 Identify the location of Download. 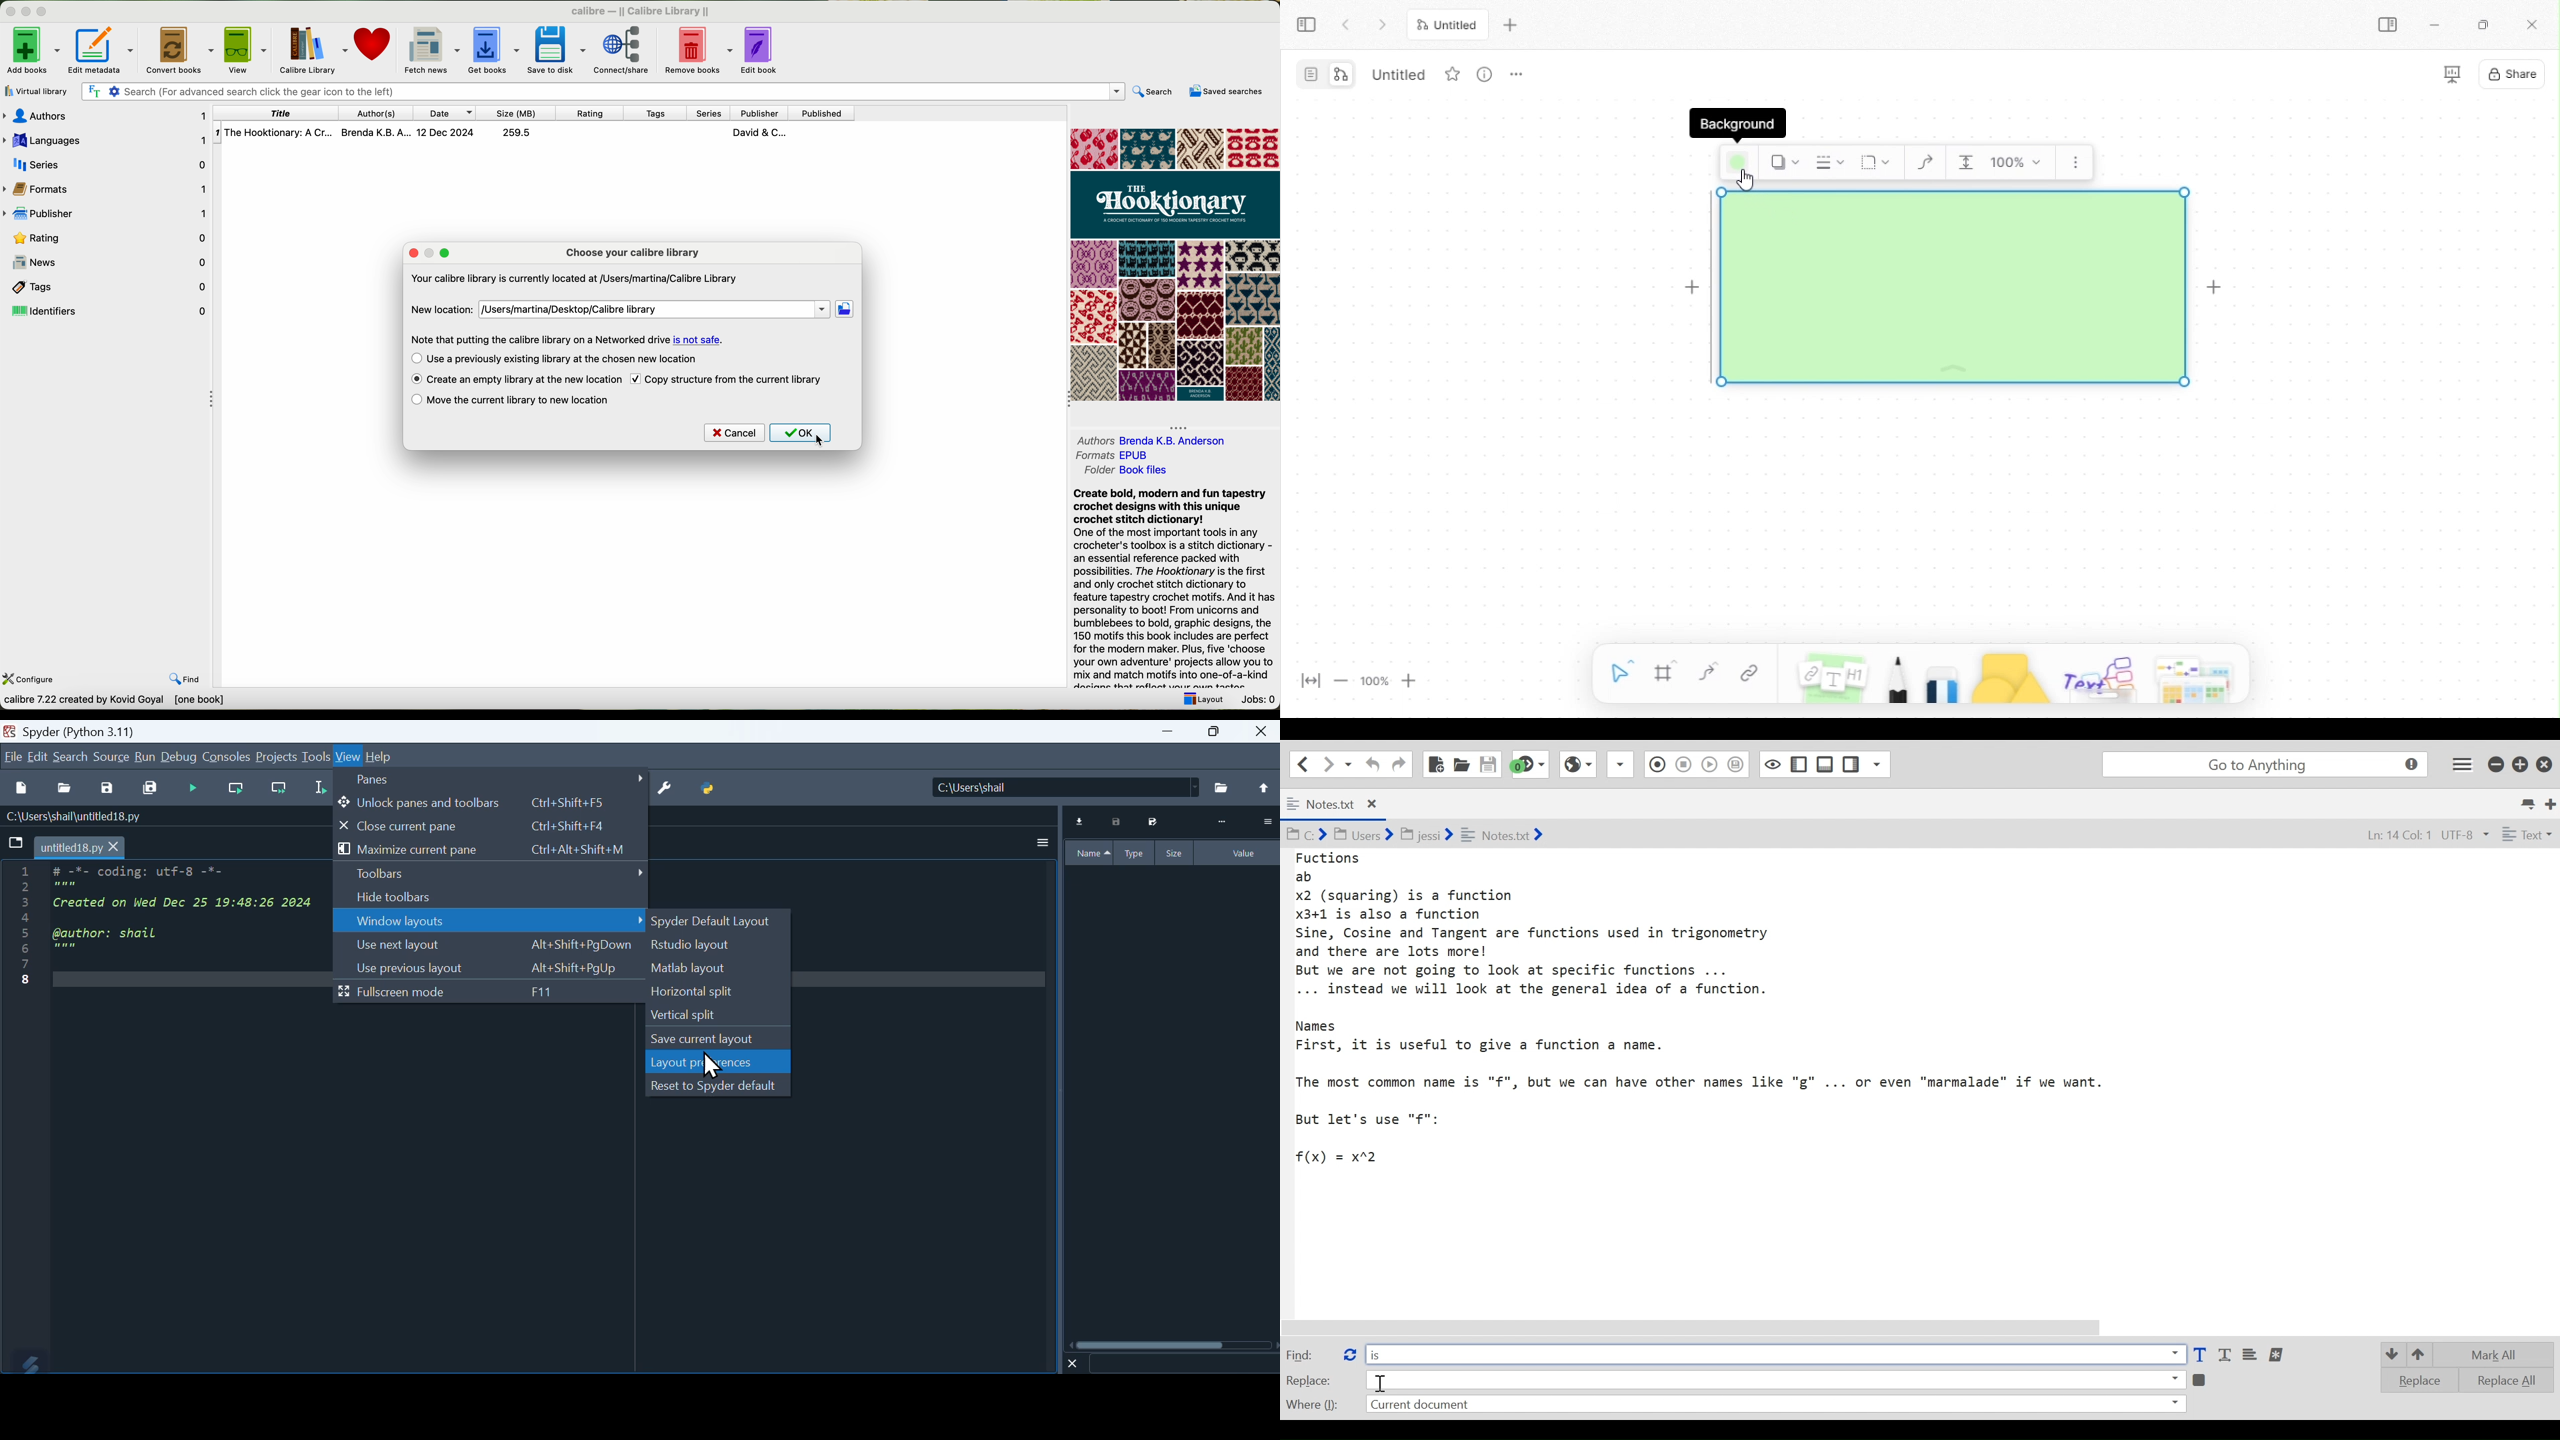
(1081, 822).